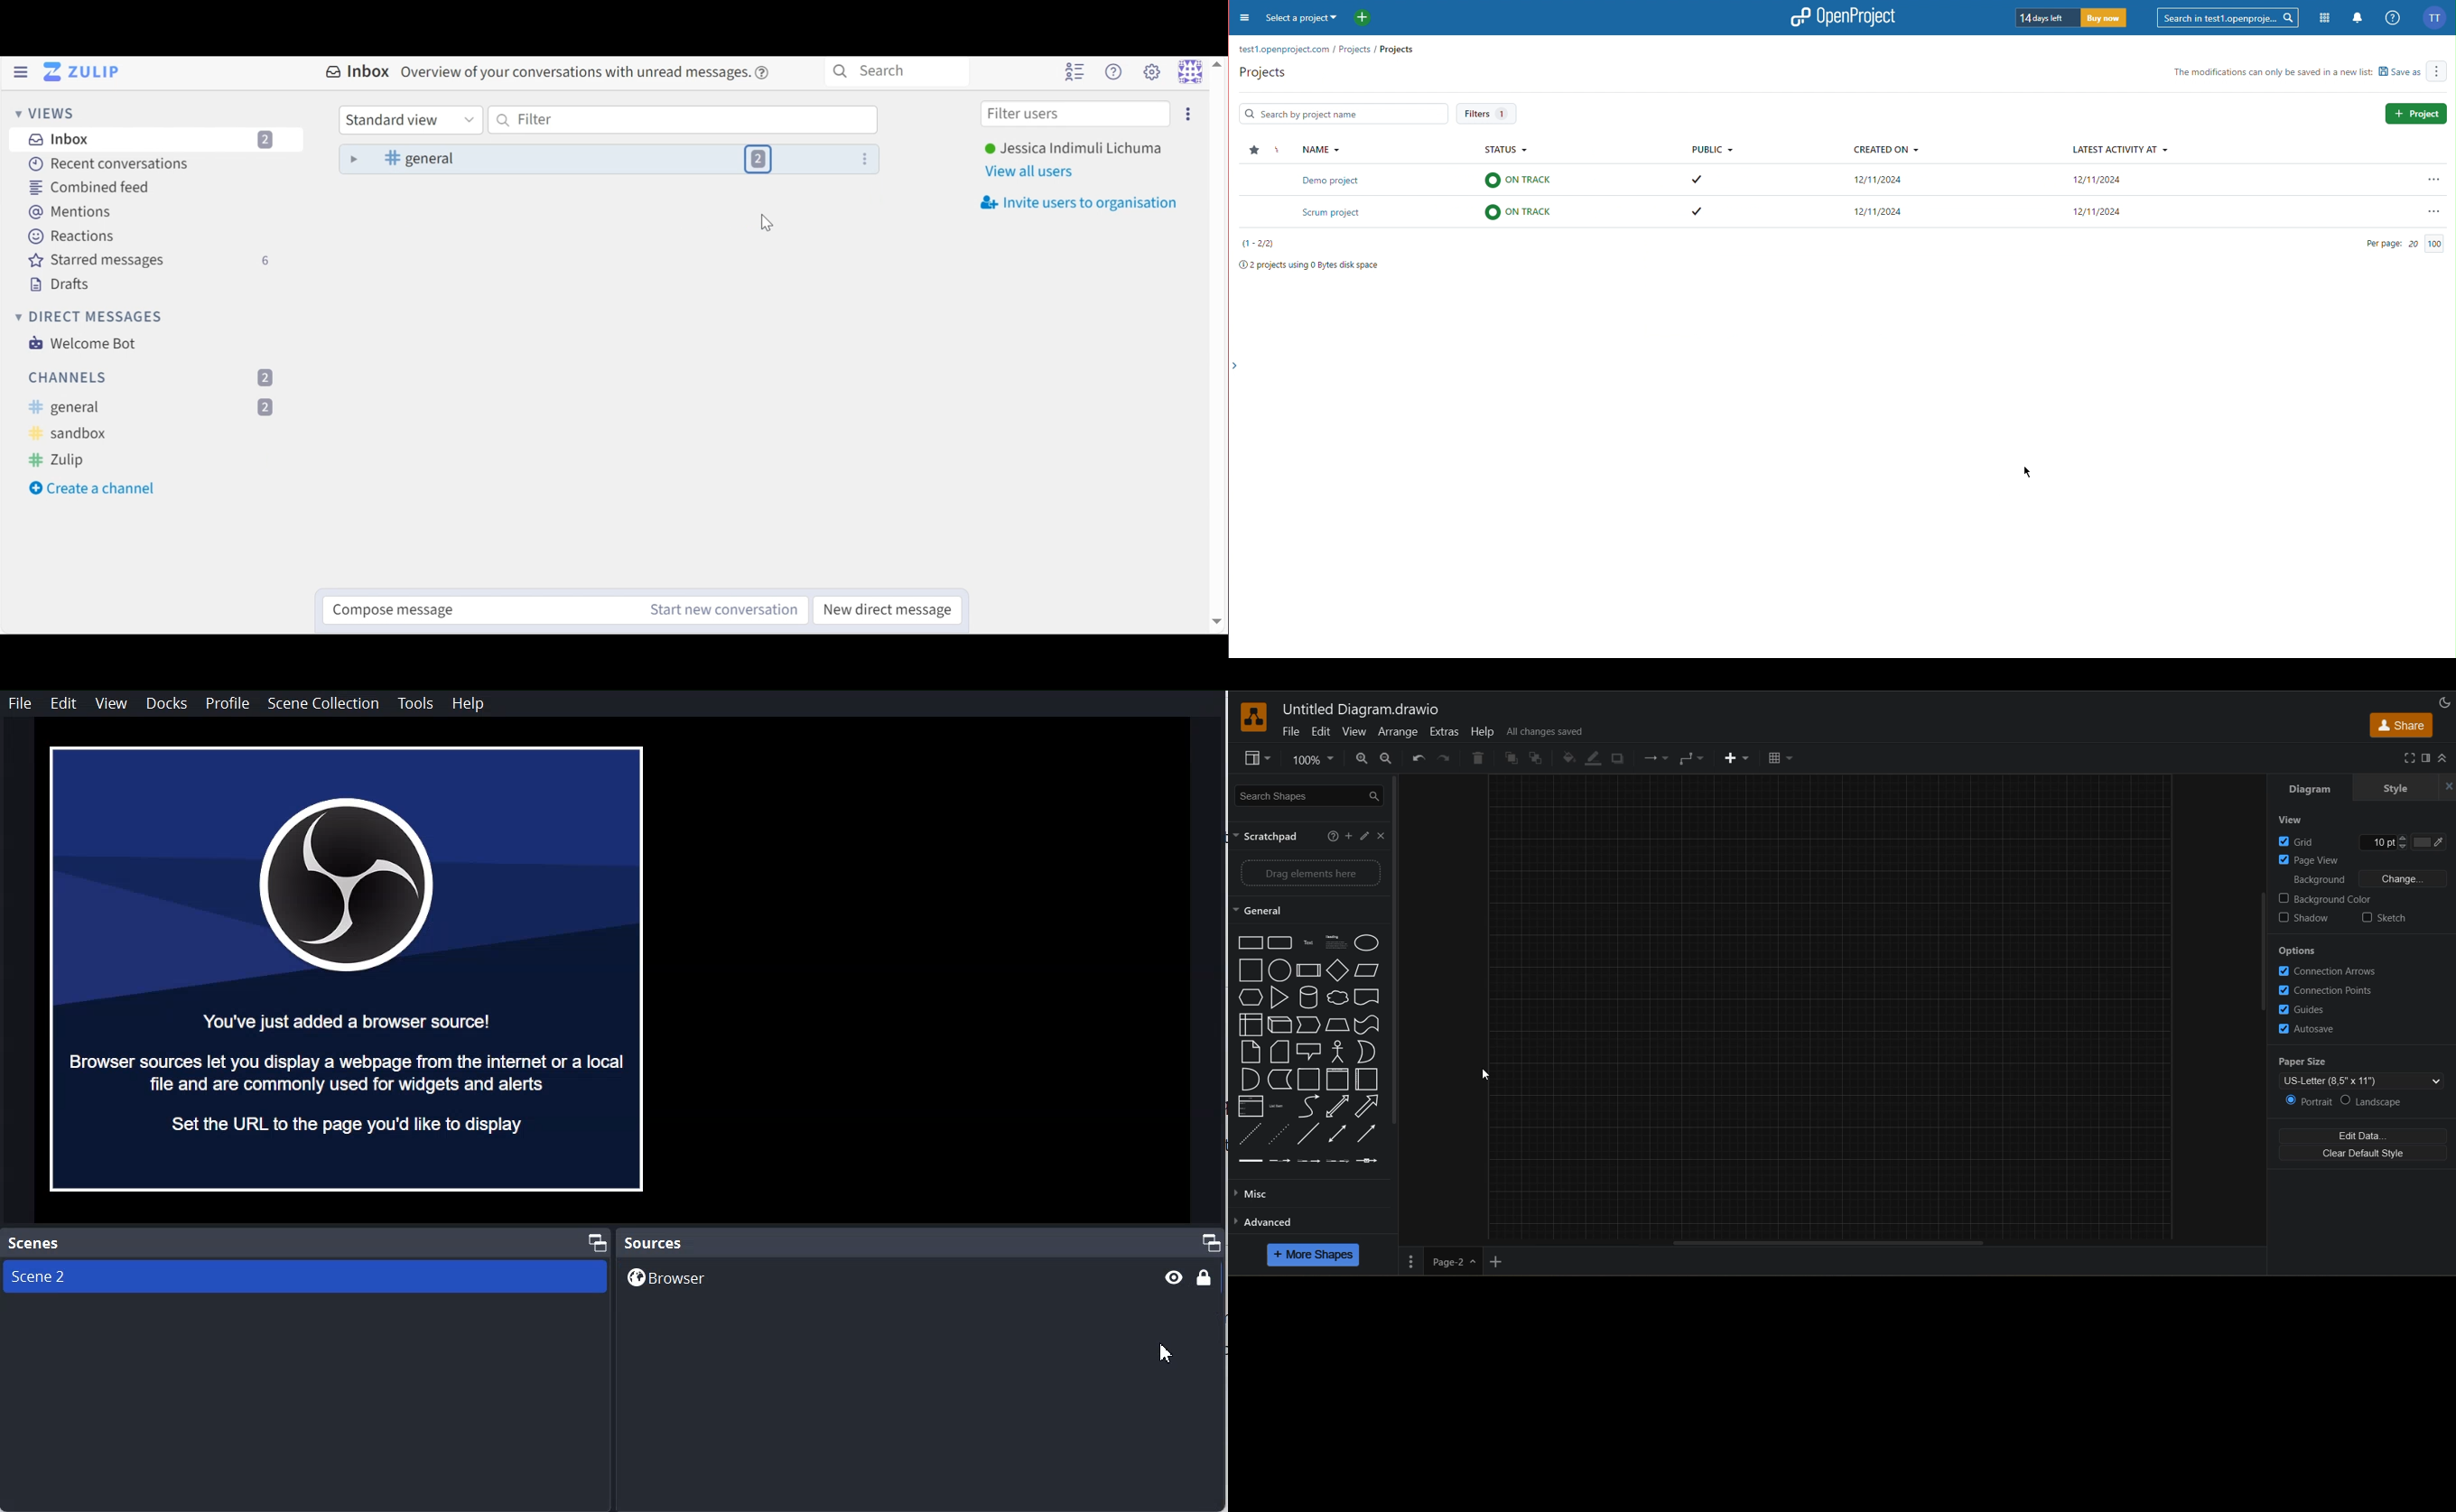 Image resolution: width=2464 pixels, height=1512 pixels. What do you see at coordinates (81, 434) in the screenshot?
I see `Sandbox` at bounding box center [81, 434].